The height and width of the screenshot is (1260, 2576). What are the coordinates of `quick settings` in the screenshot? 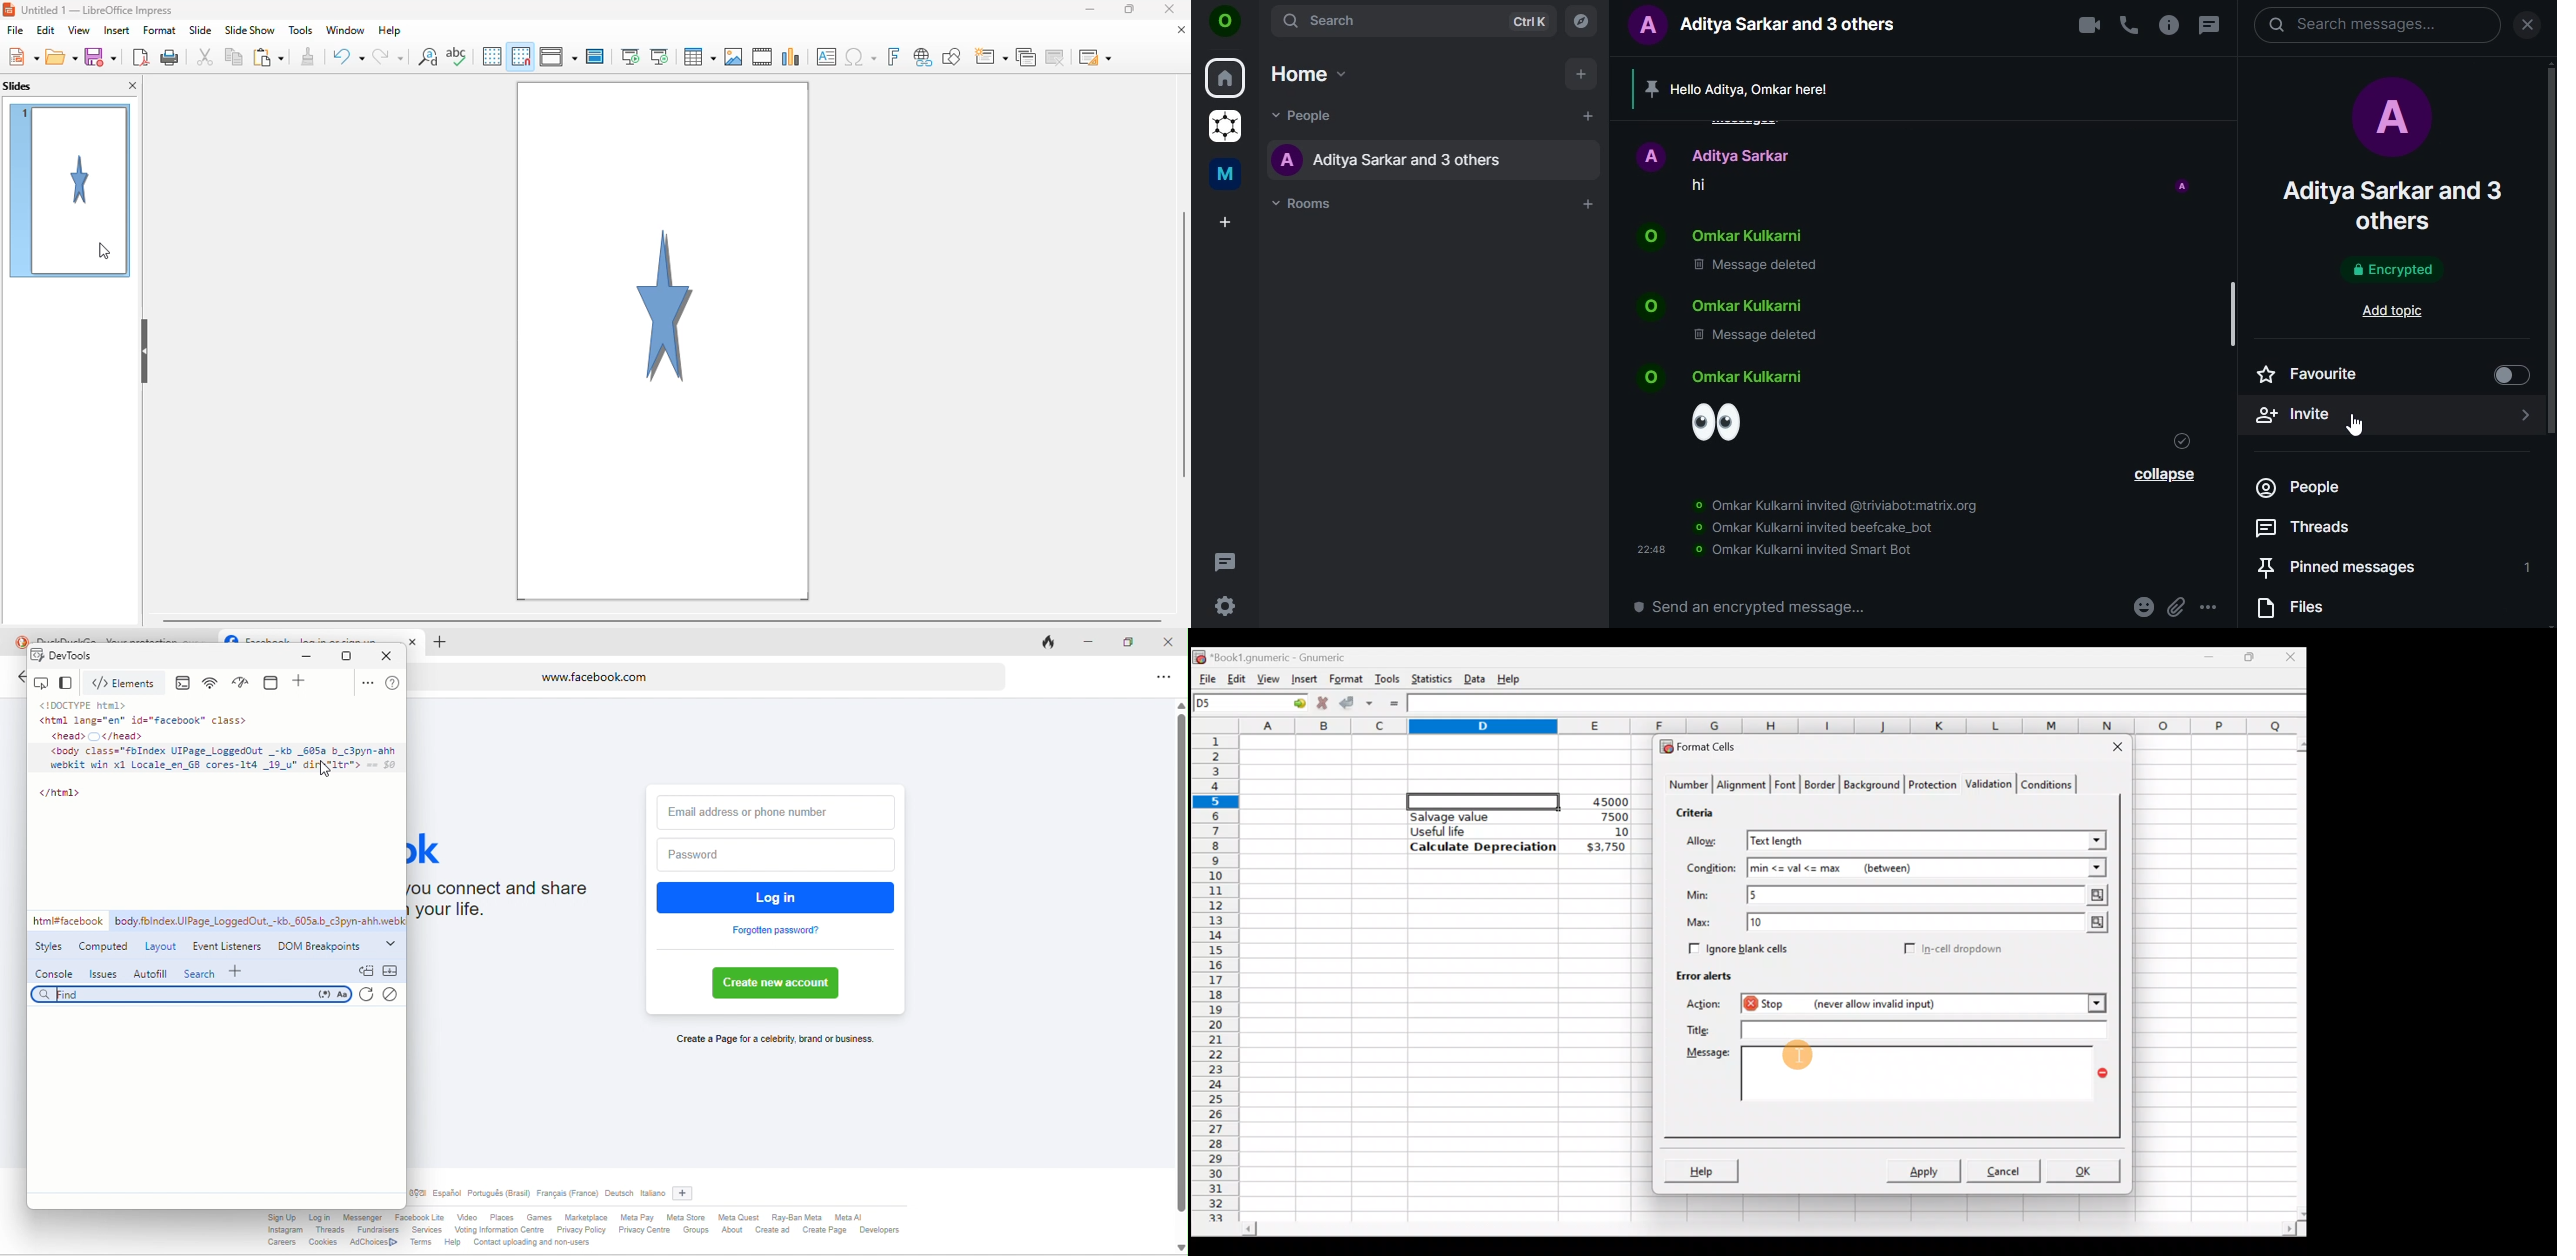 It's located at (1225, 608).